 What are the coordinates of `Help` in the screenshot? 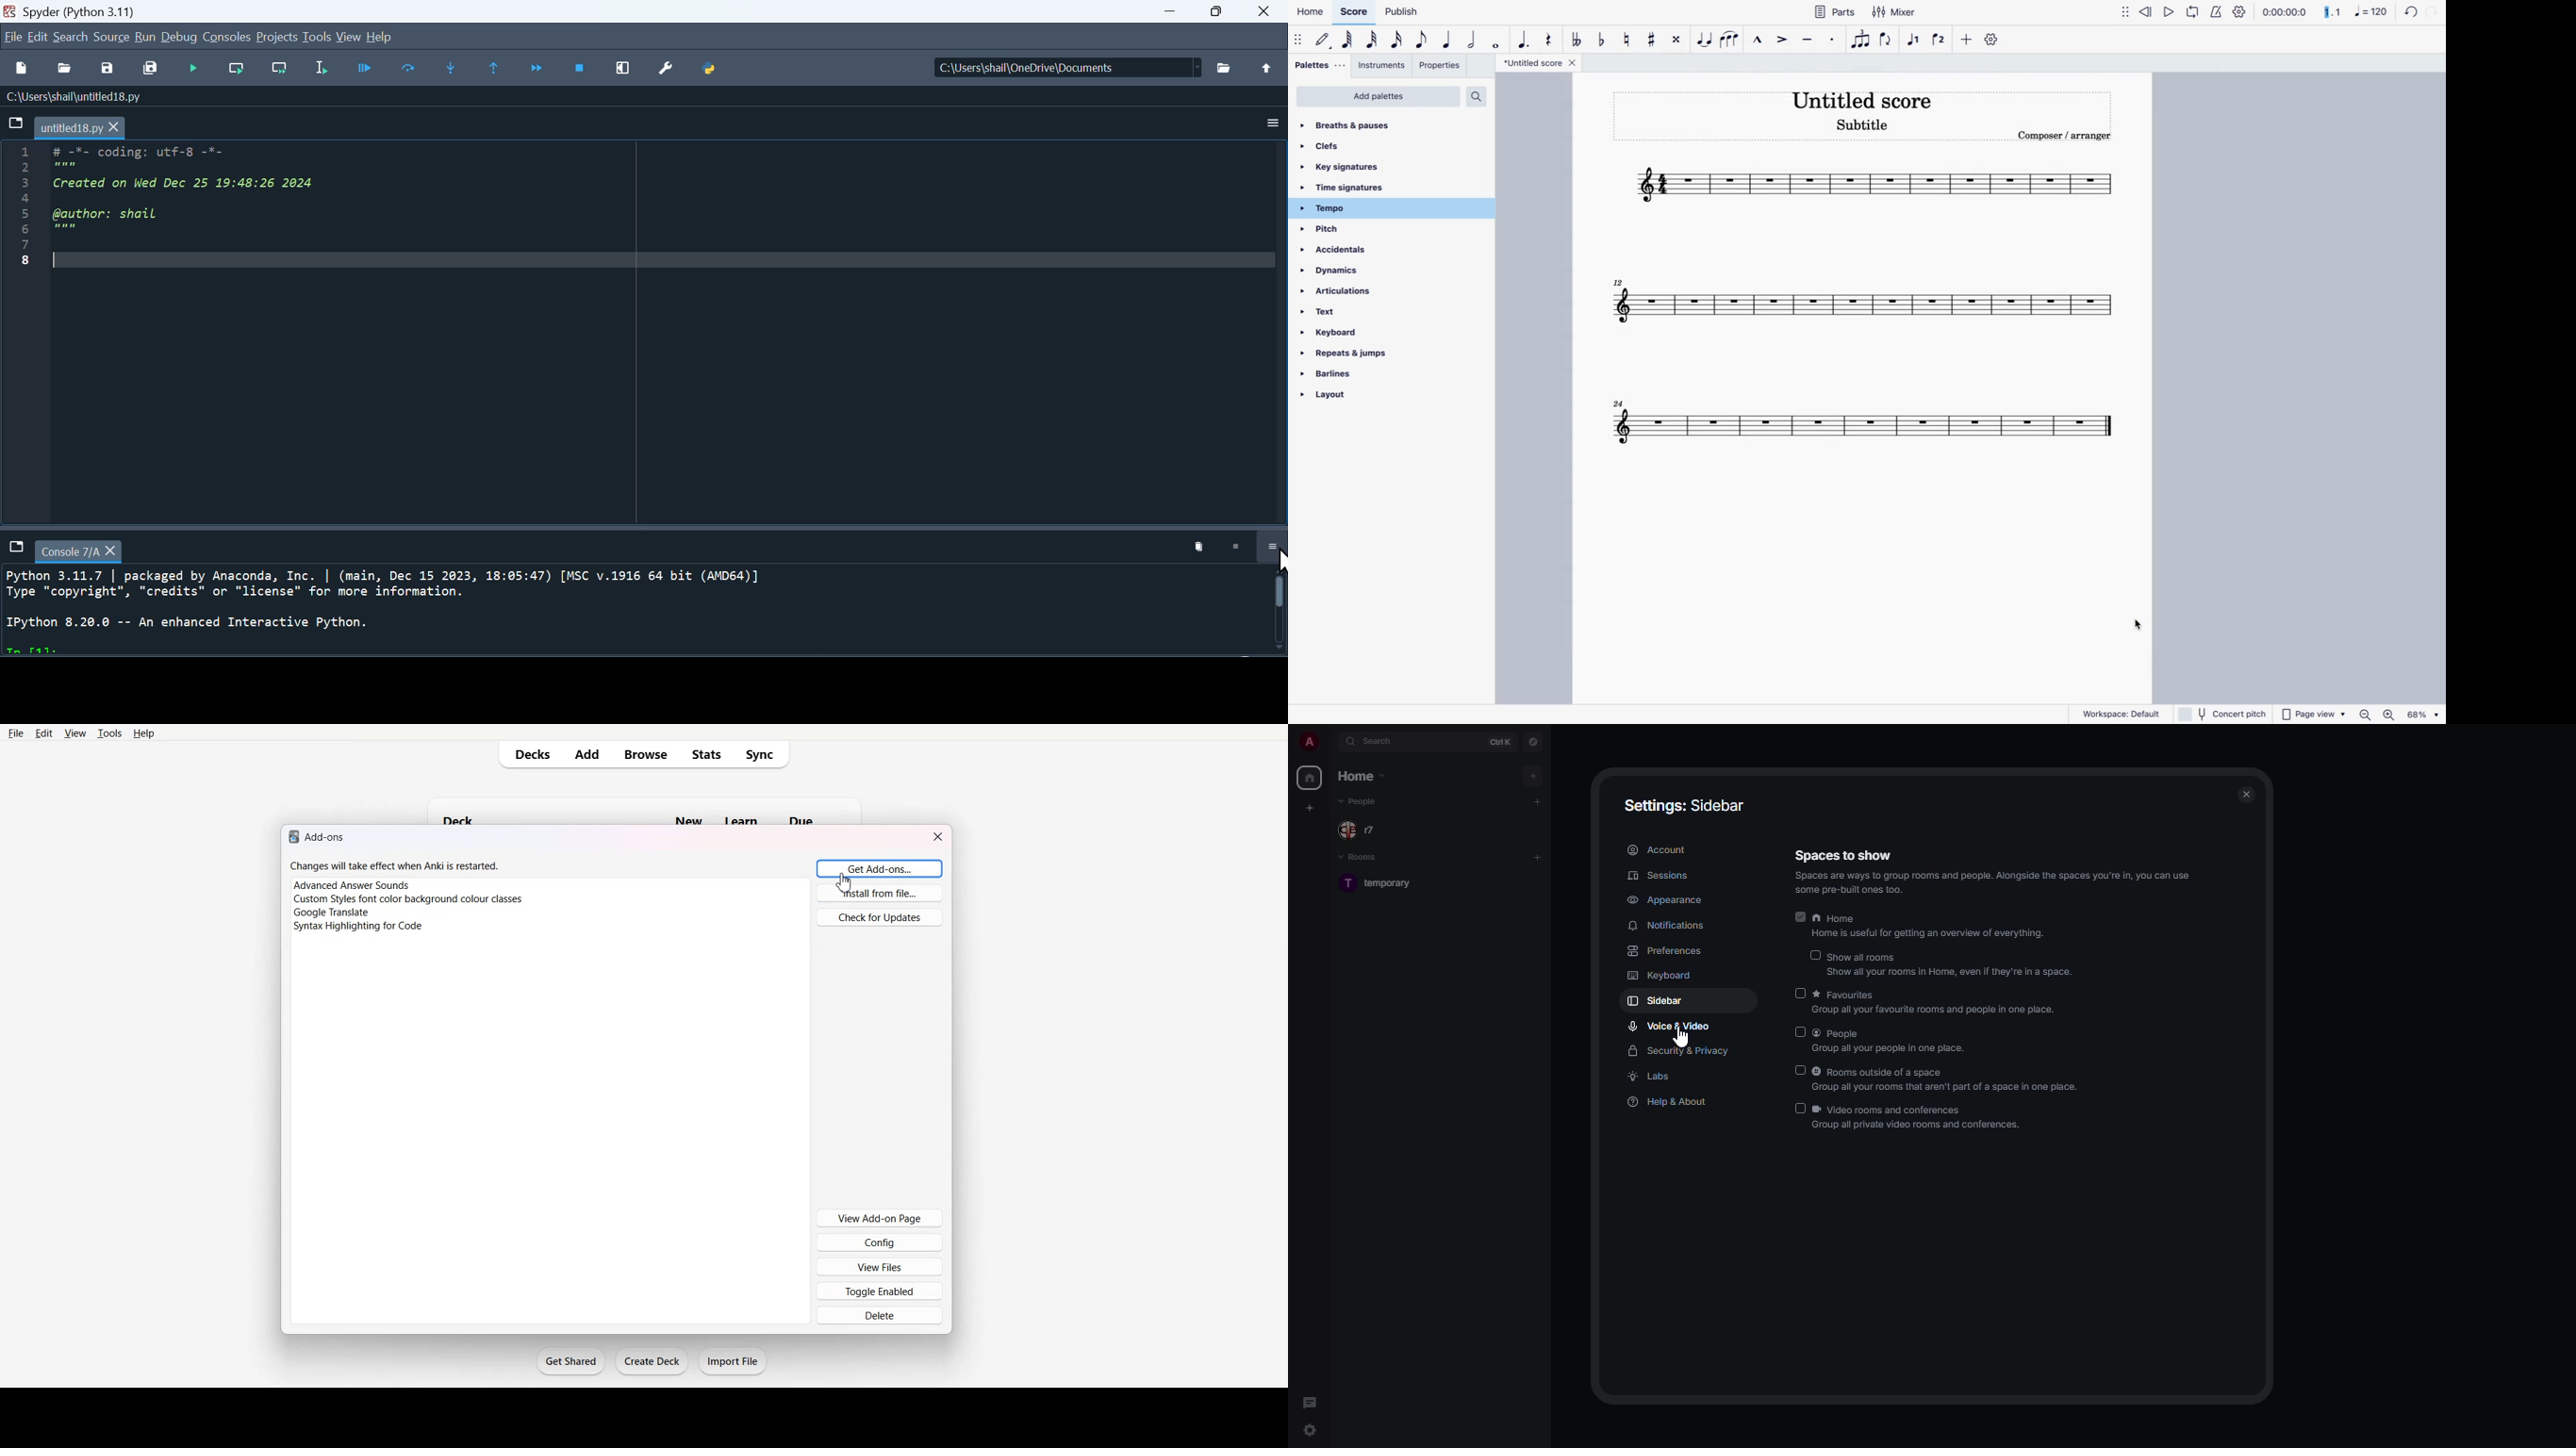 It's located at (144, 733).